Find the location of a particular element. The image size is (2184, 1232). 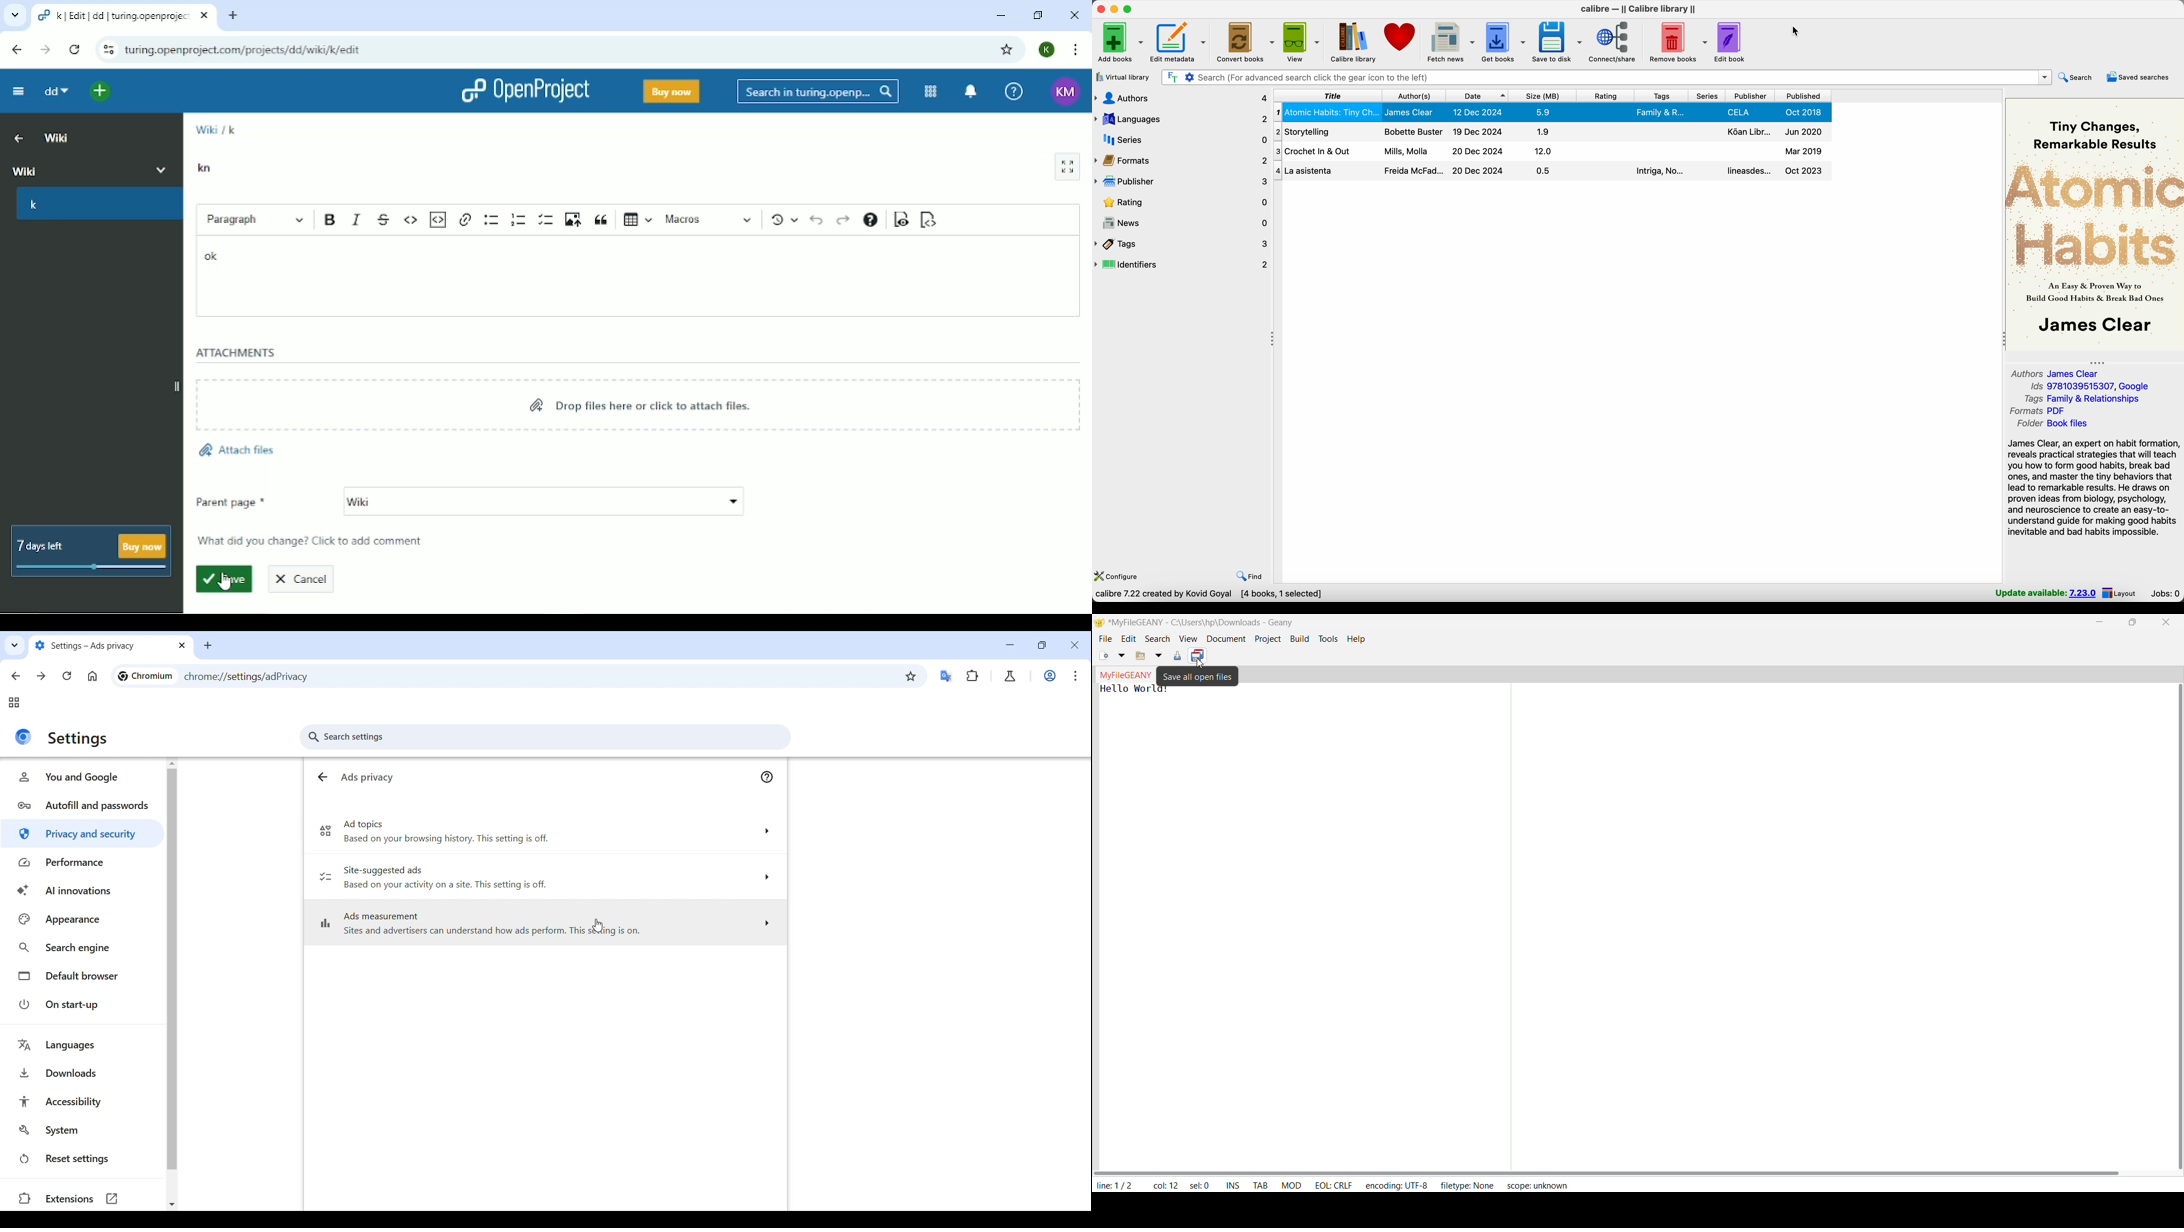

publisher is located at coordinates (1181, 182).